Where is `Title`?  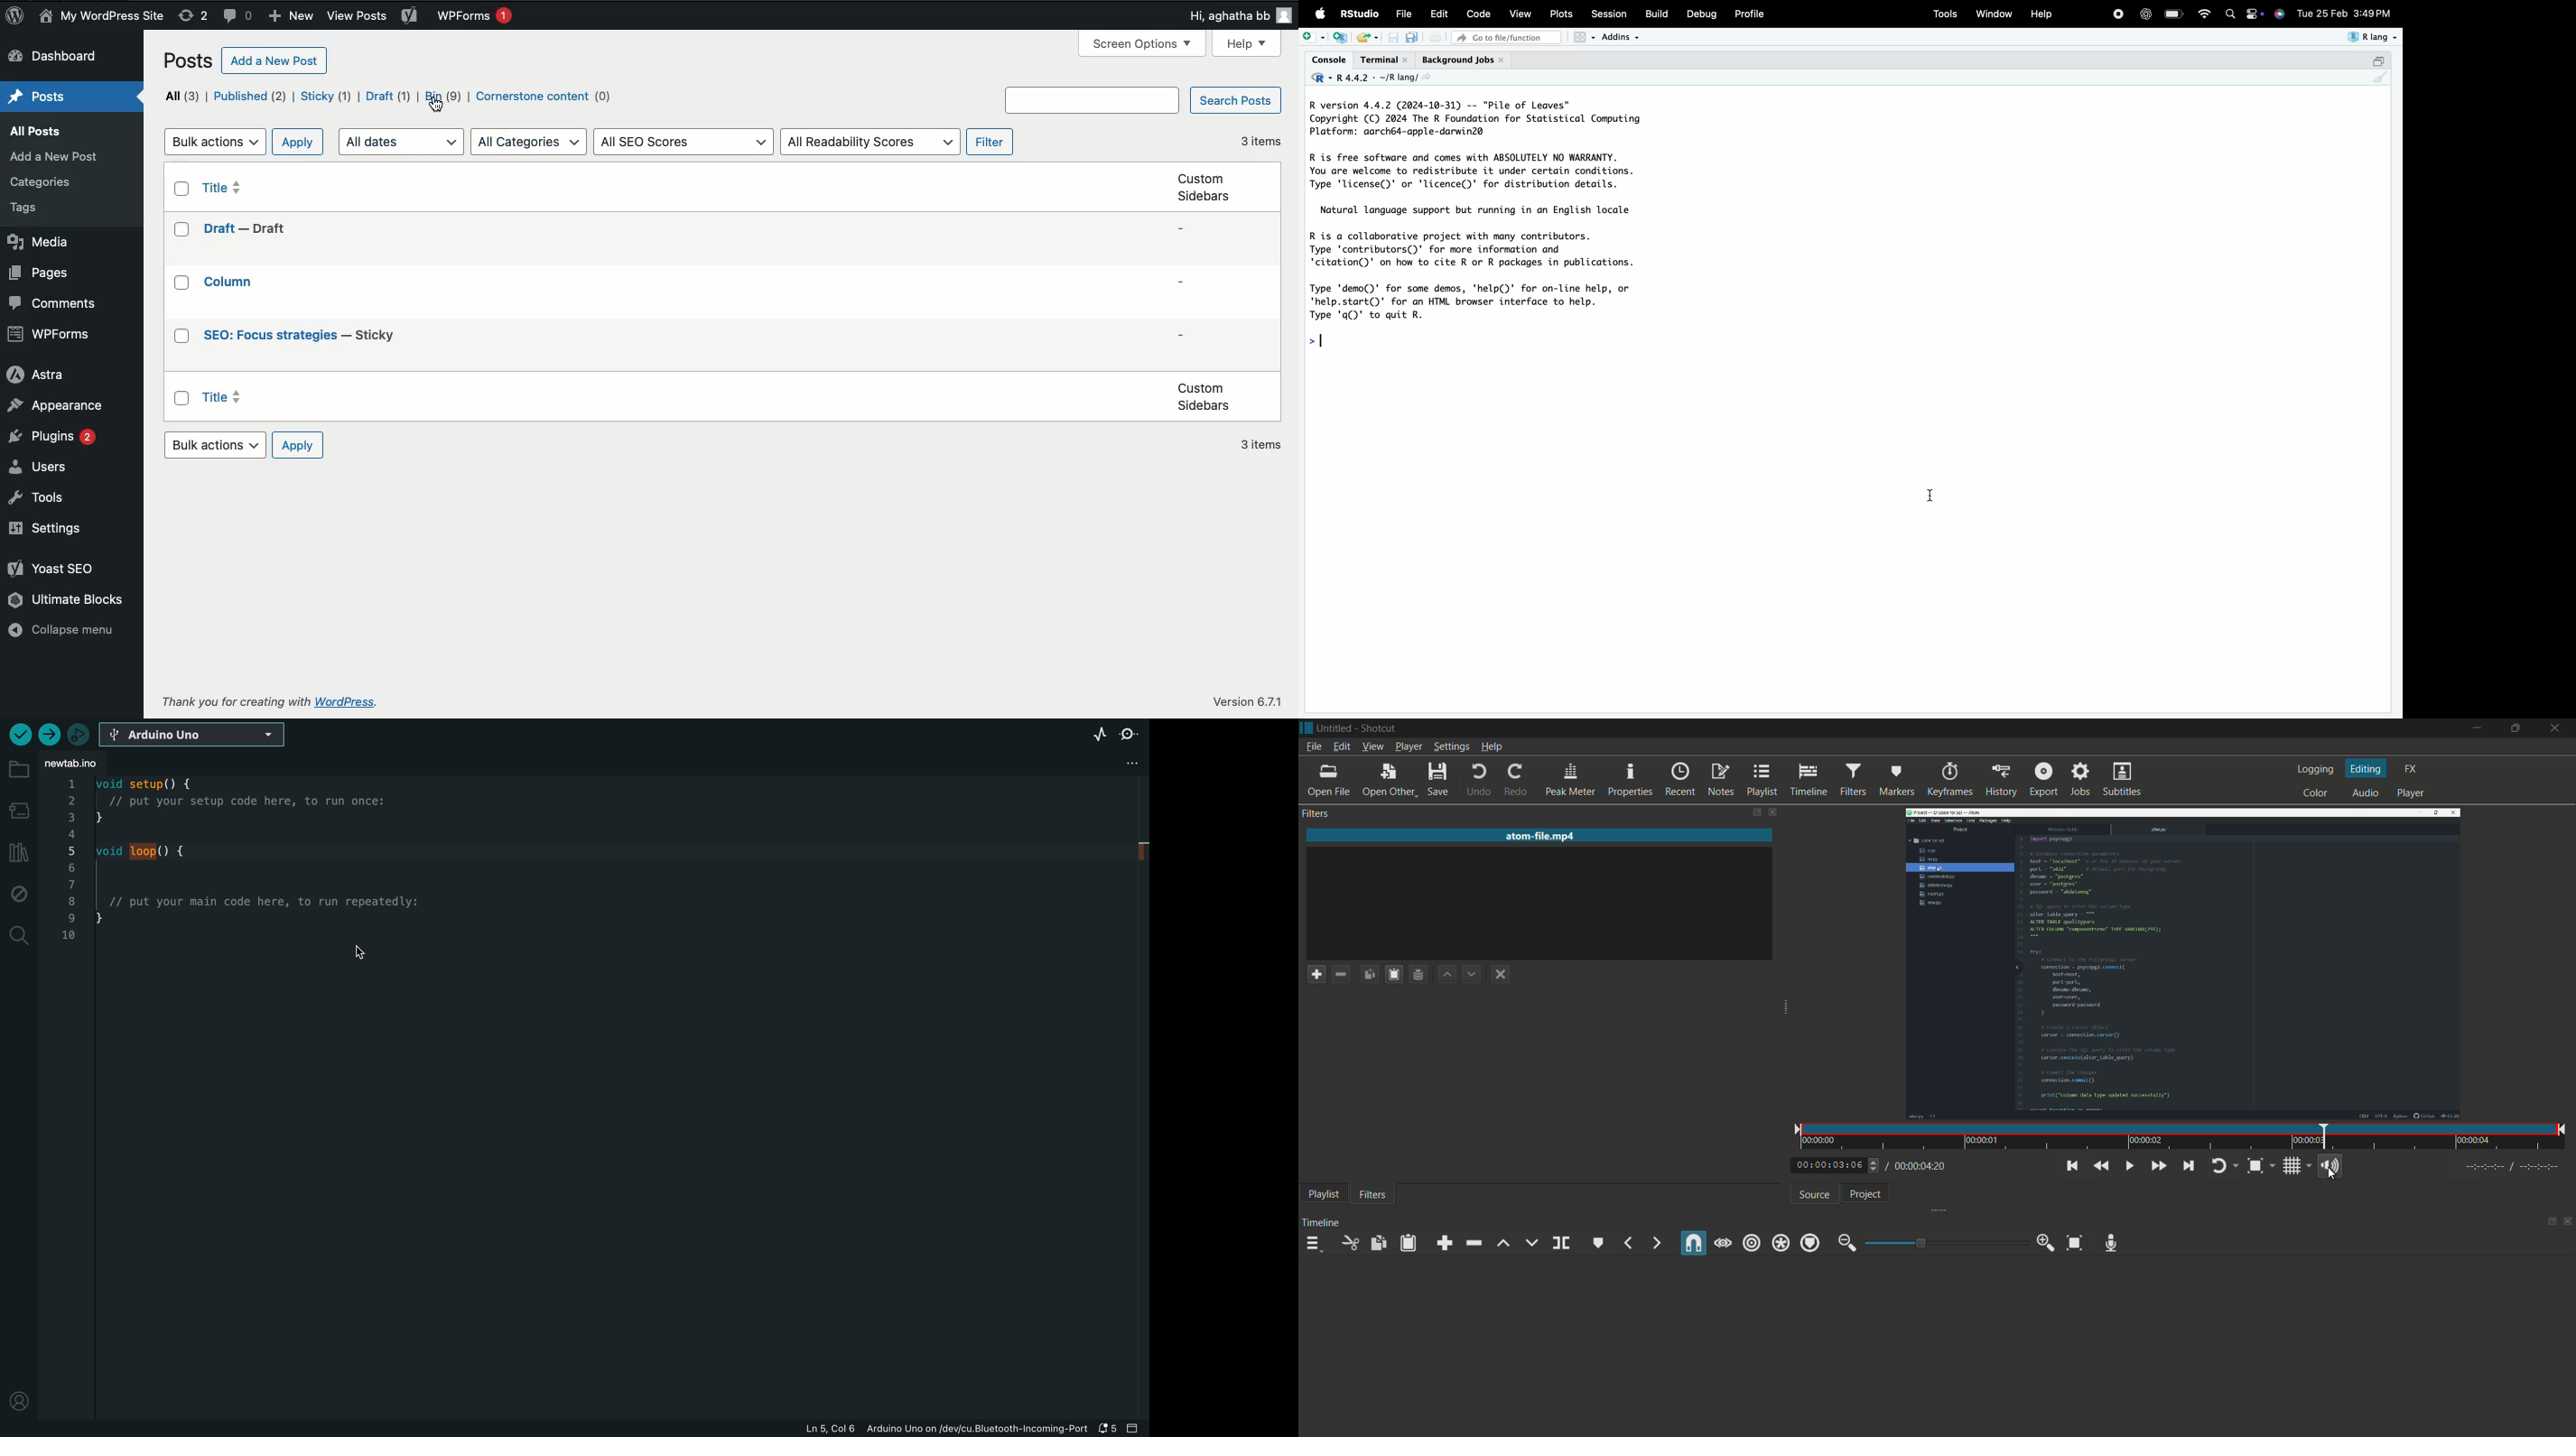 Title is located at coordinates (228, 280).